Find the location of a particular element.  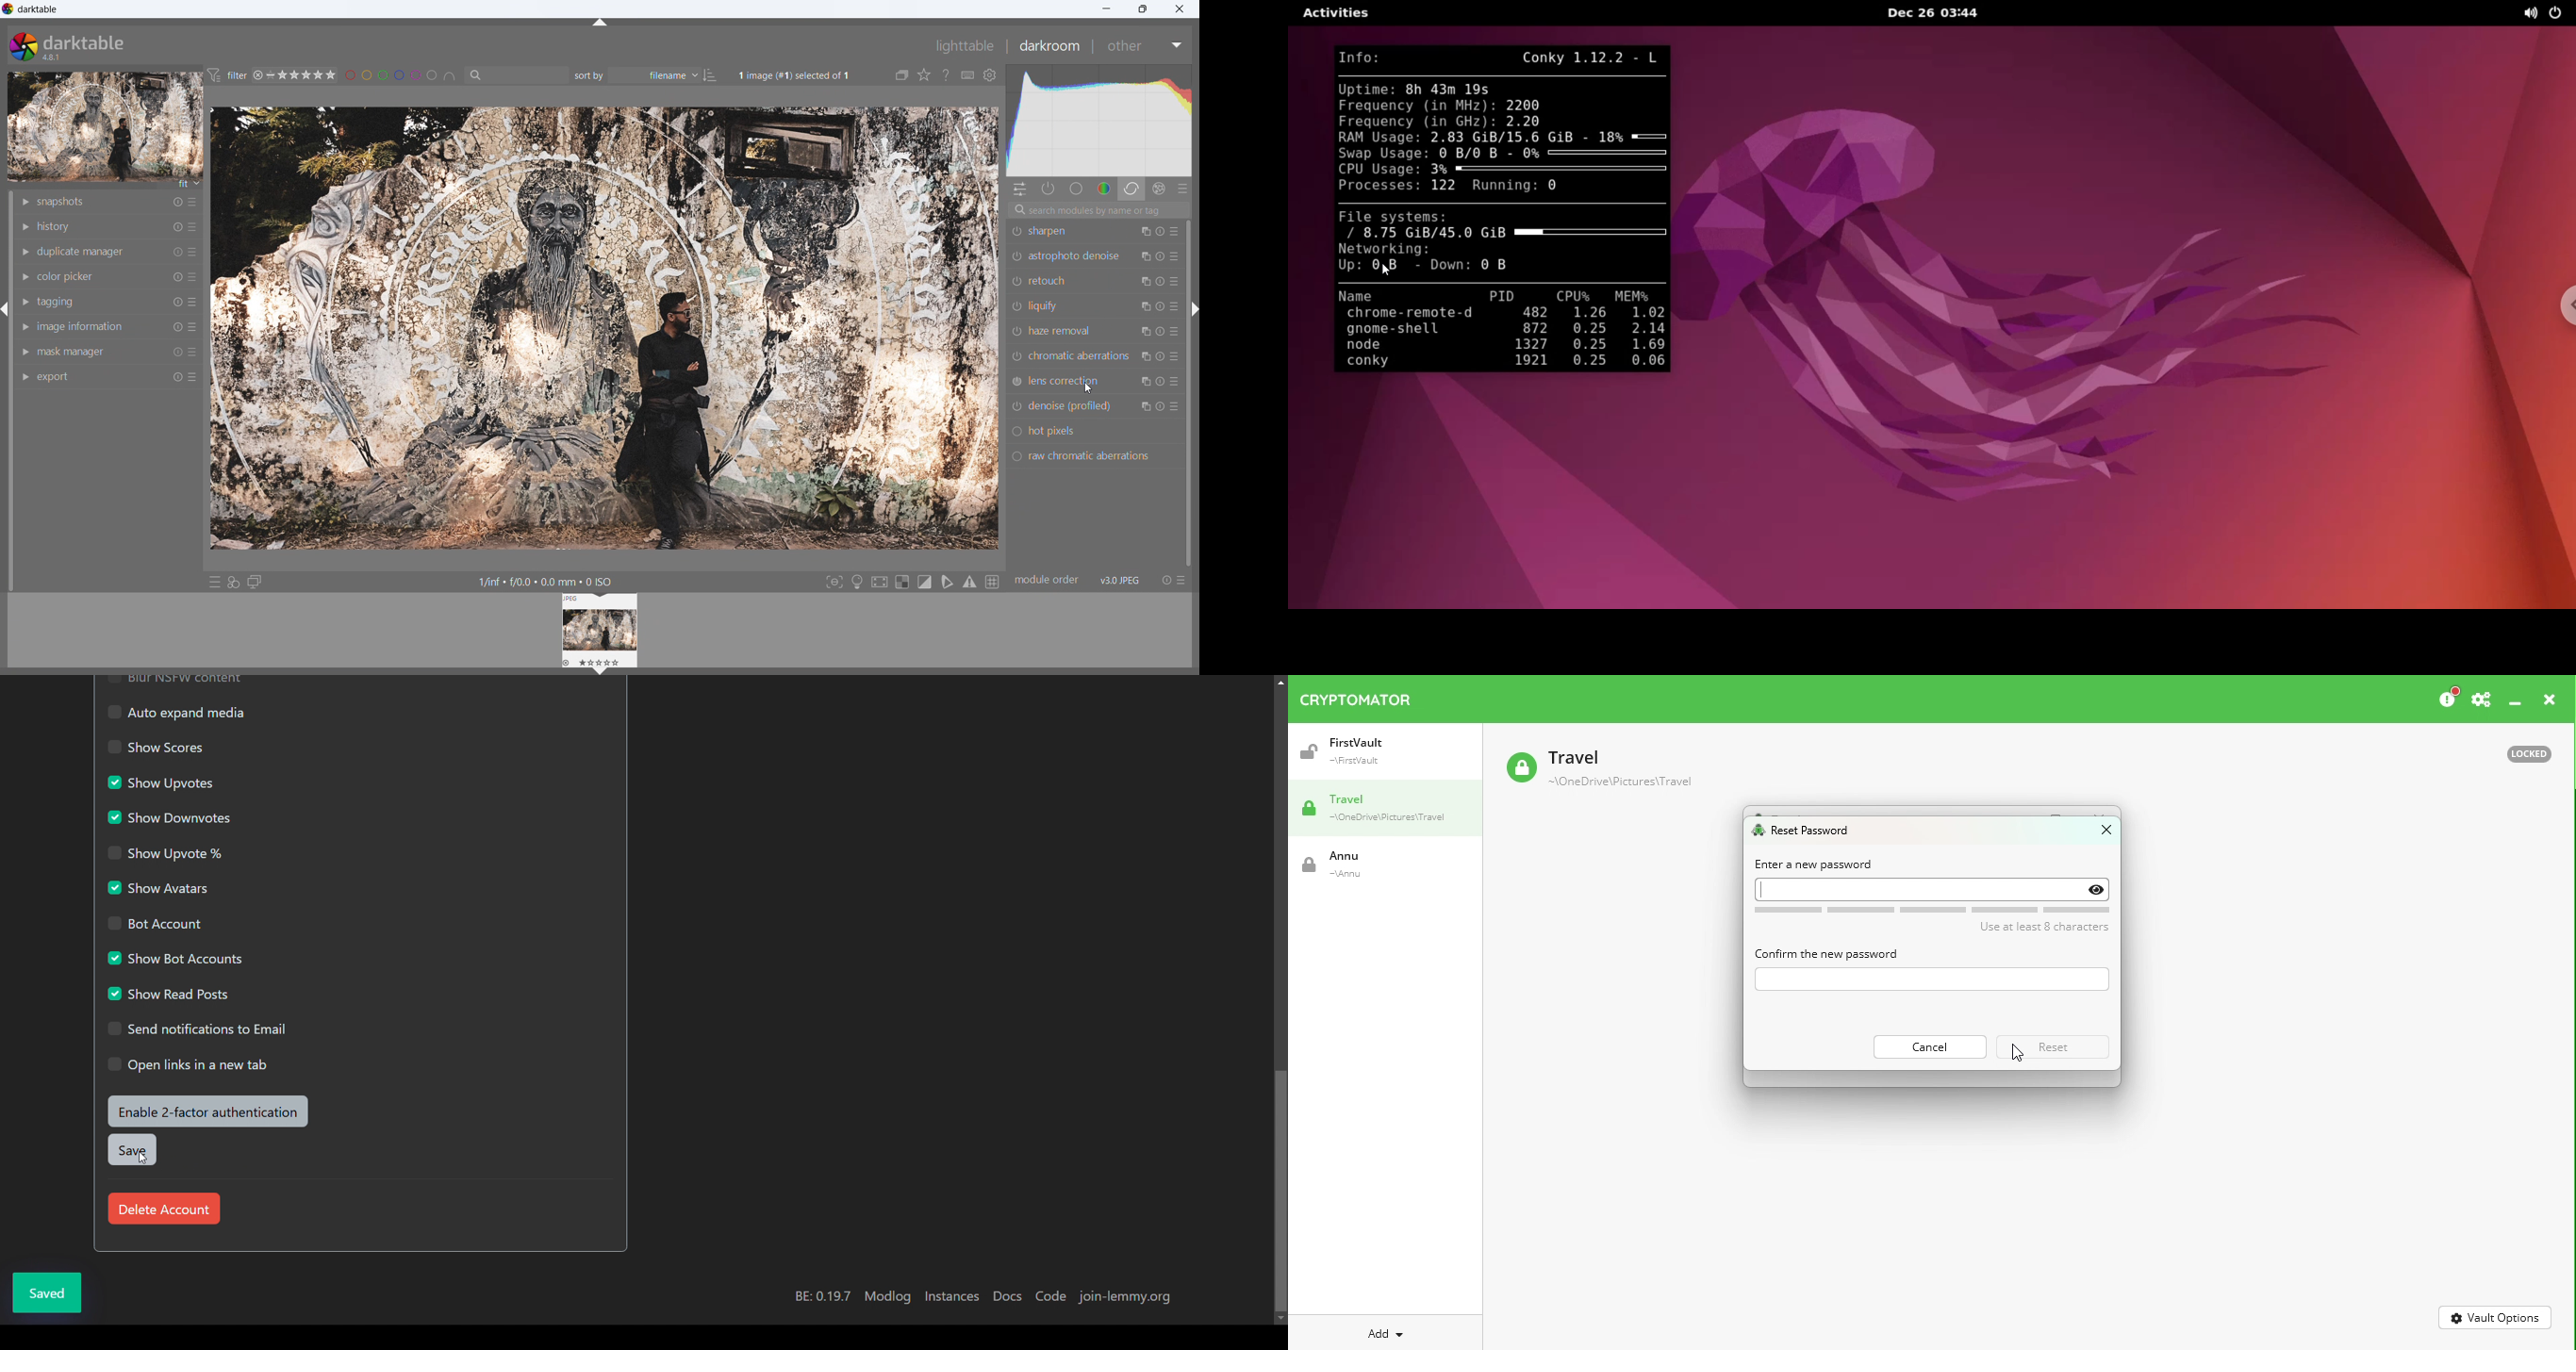

modlog is located at coordinates (887, 1297).